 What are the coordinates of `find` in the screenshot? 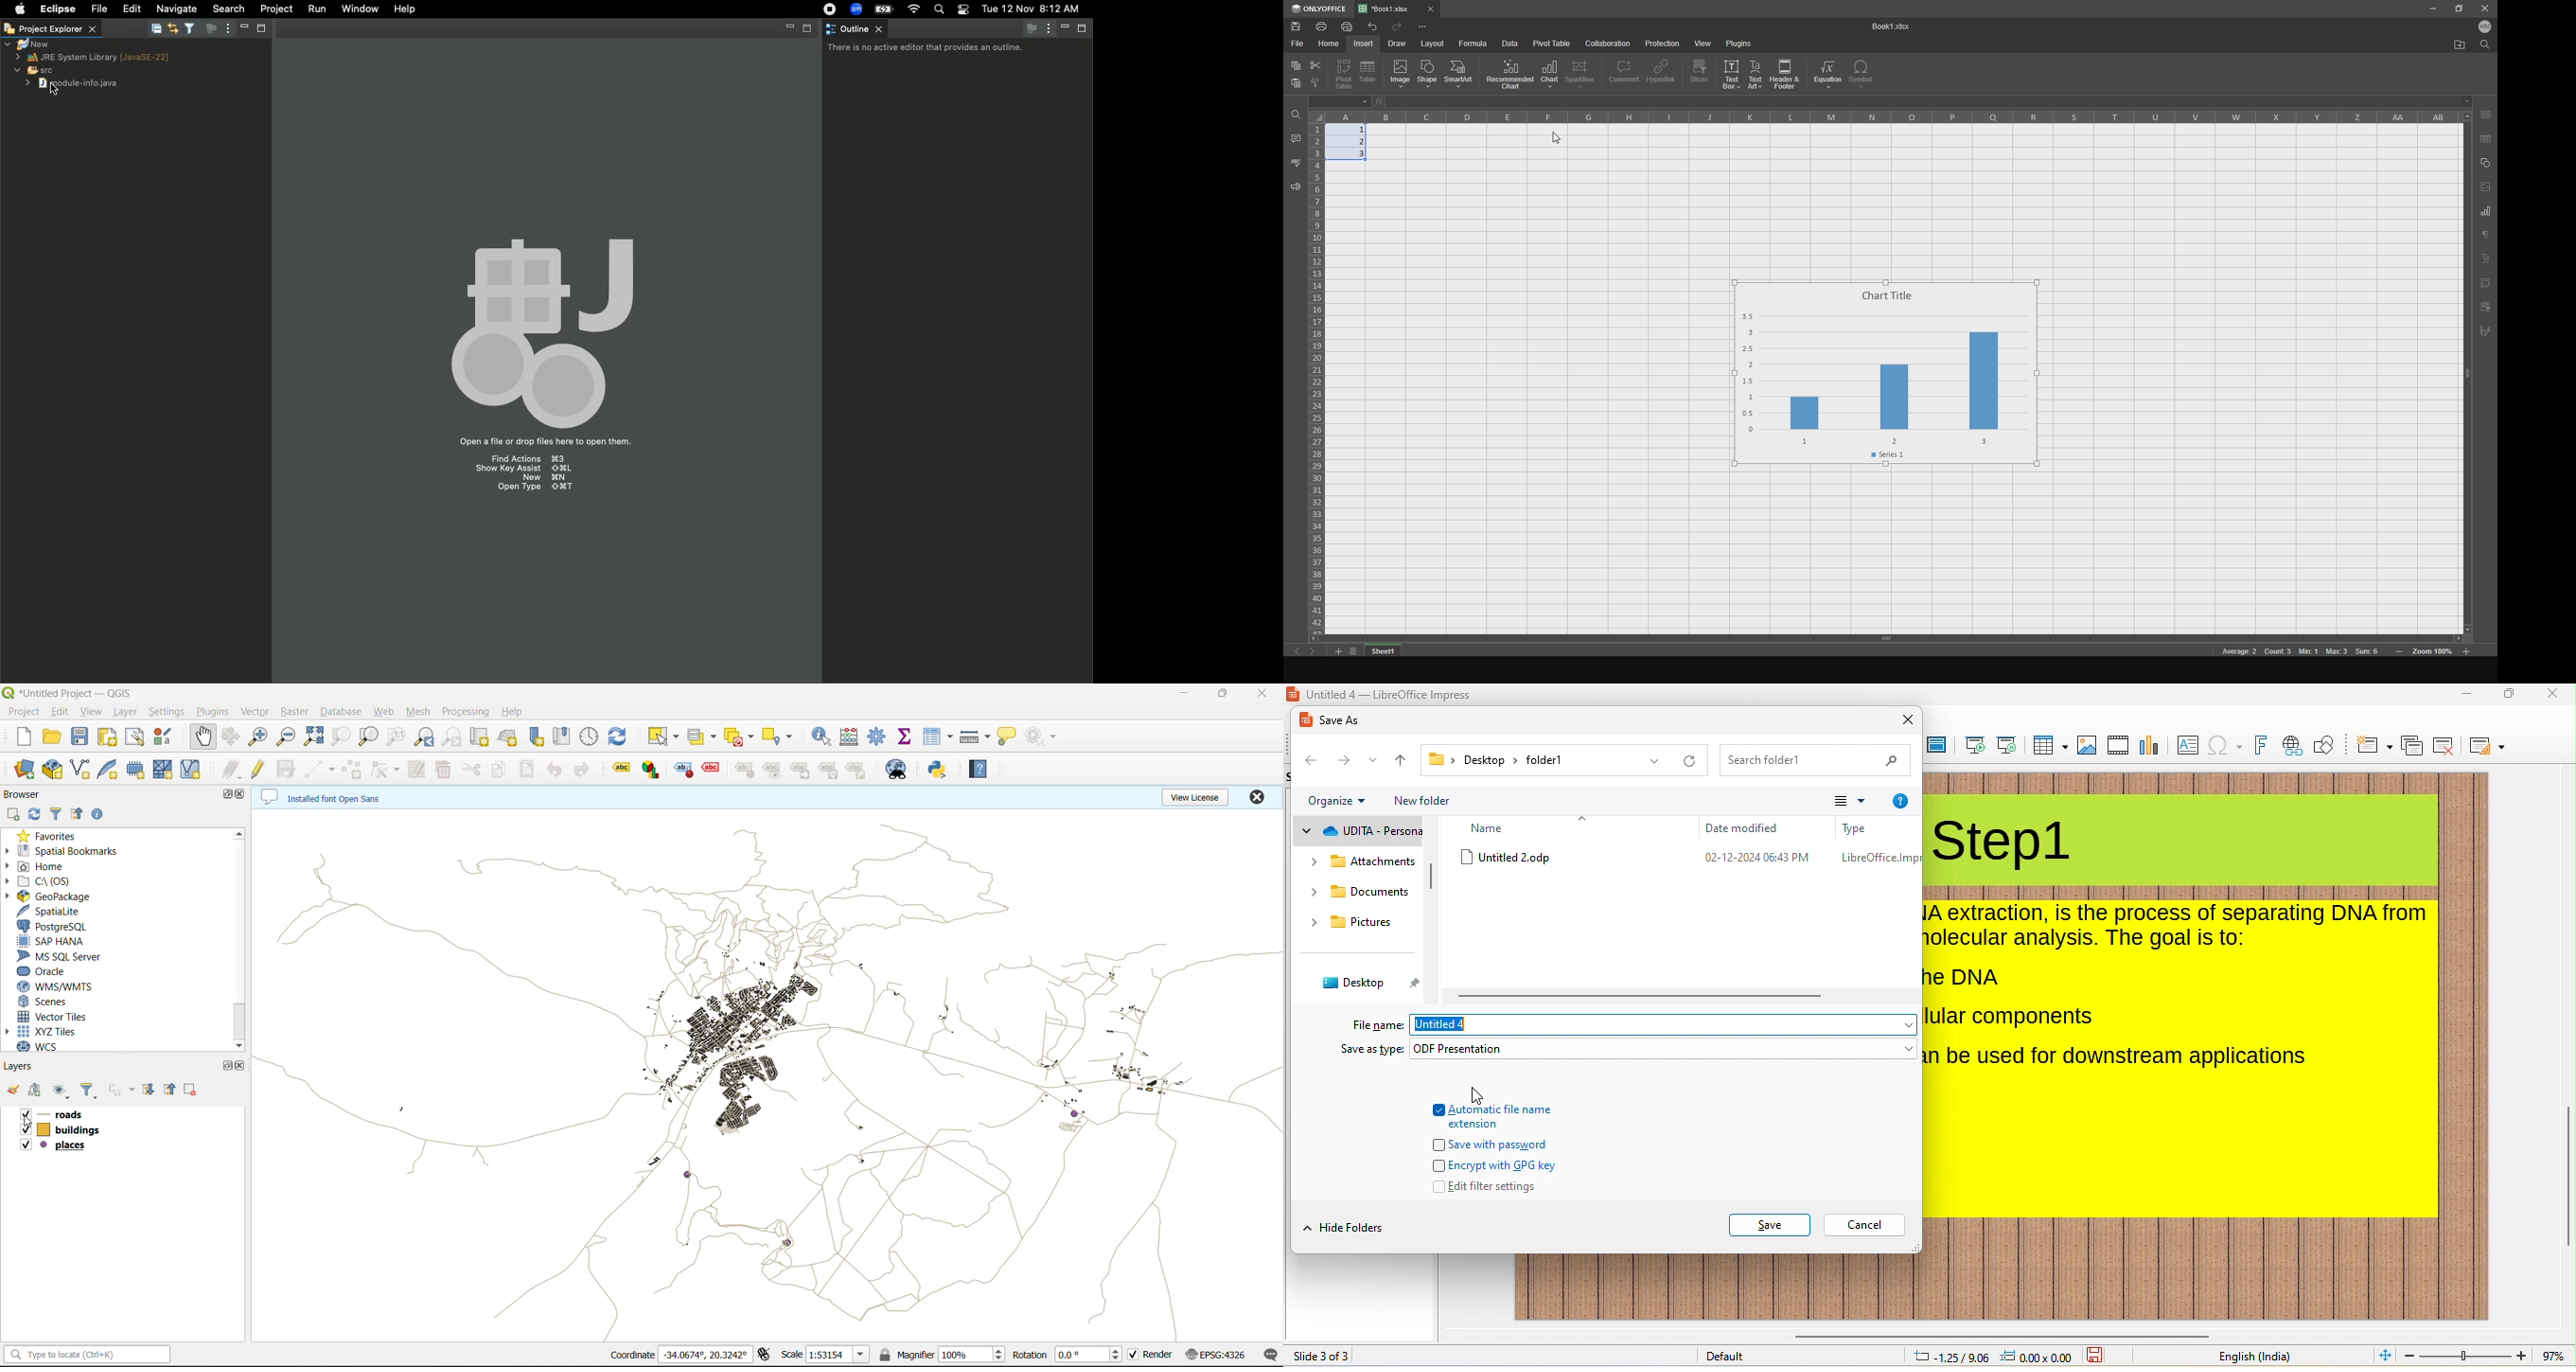 It's located at (2484, 47).